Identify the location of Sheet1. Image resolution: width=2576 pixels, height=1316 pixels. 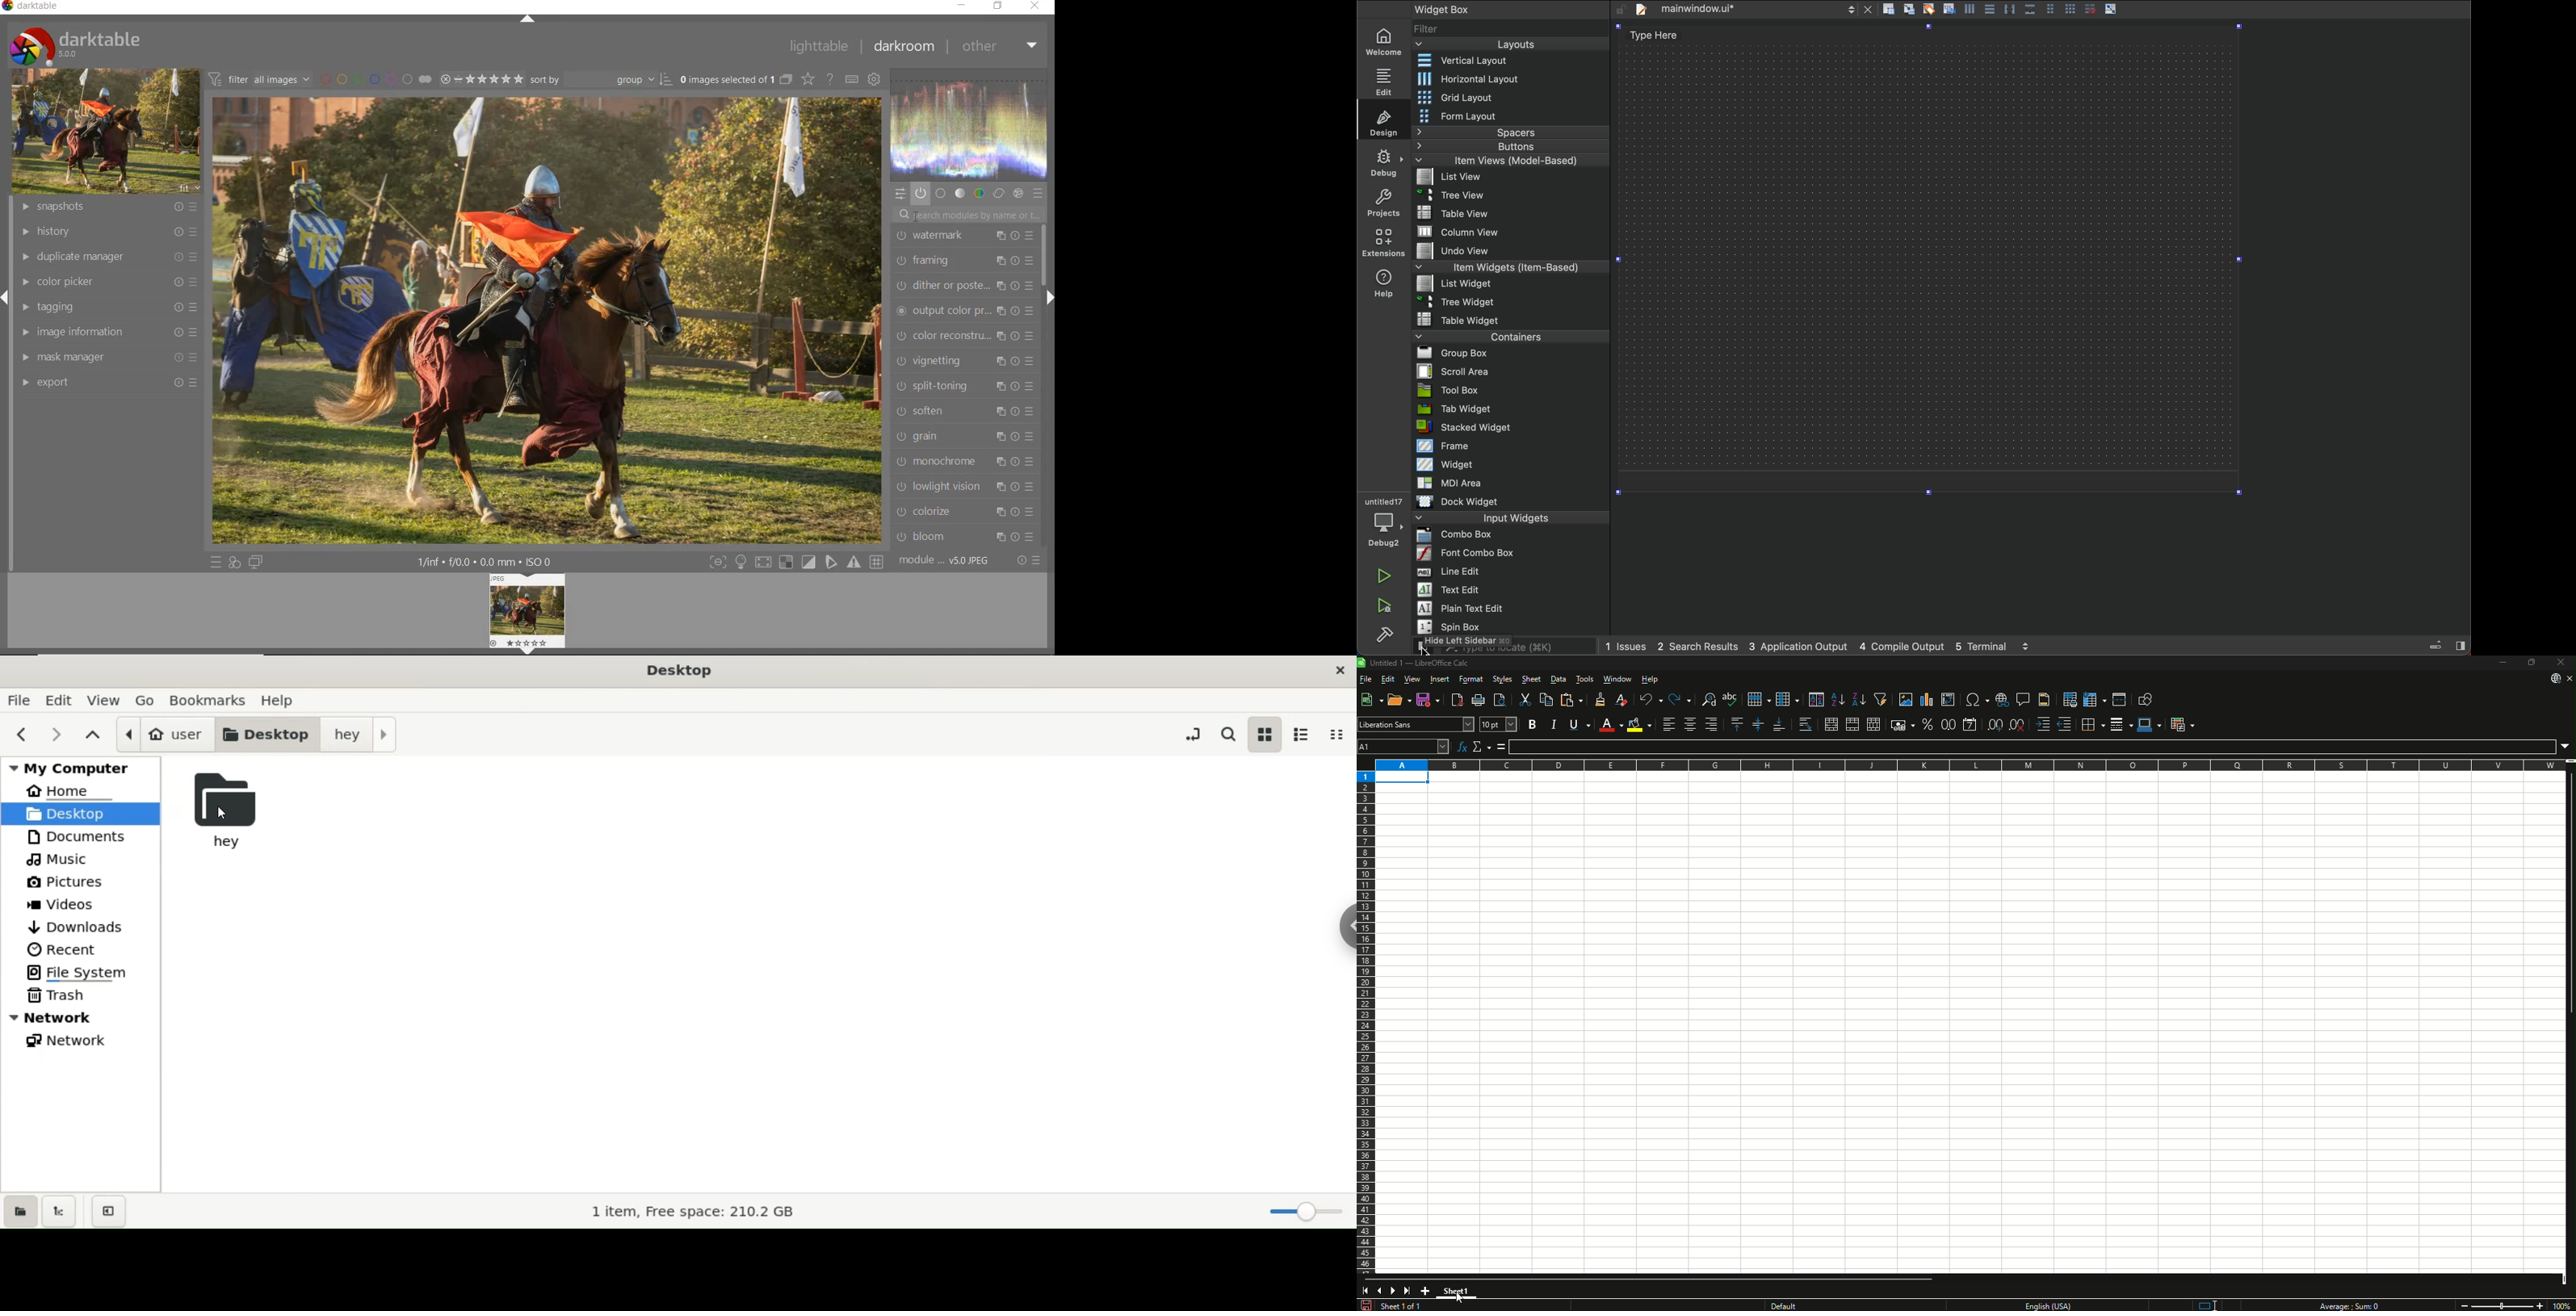
(1457, 1291).